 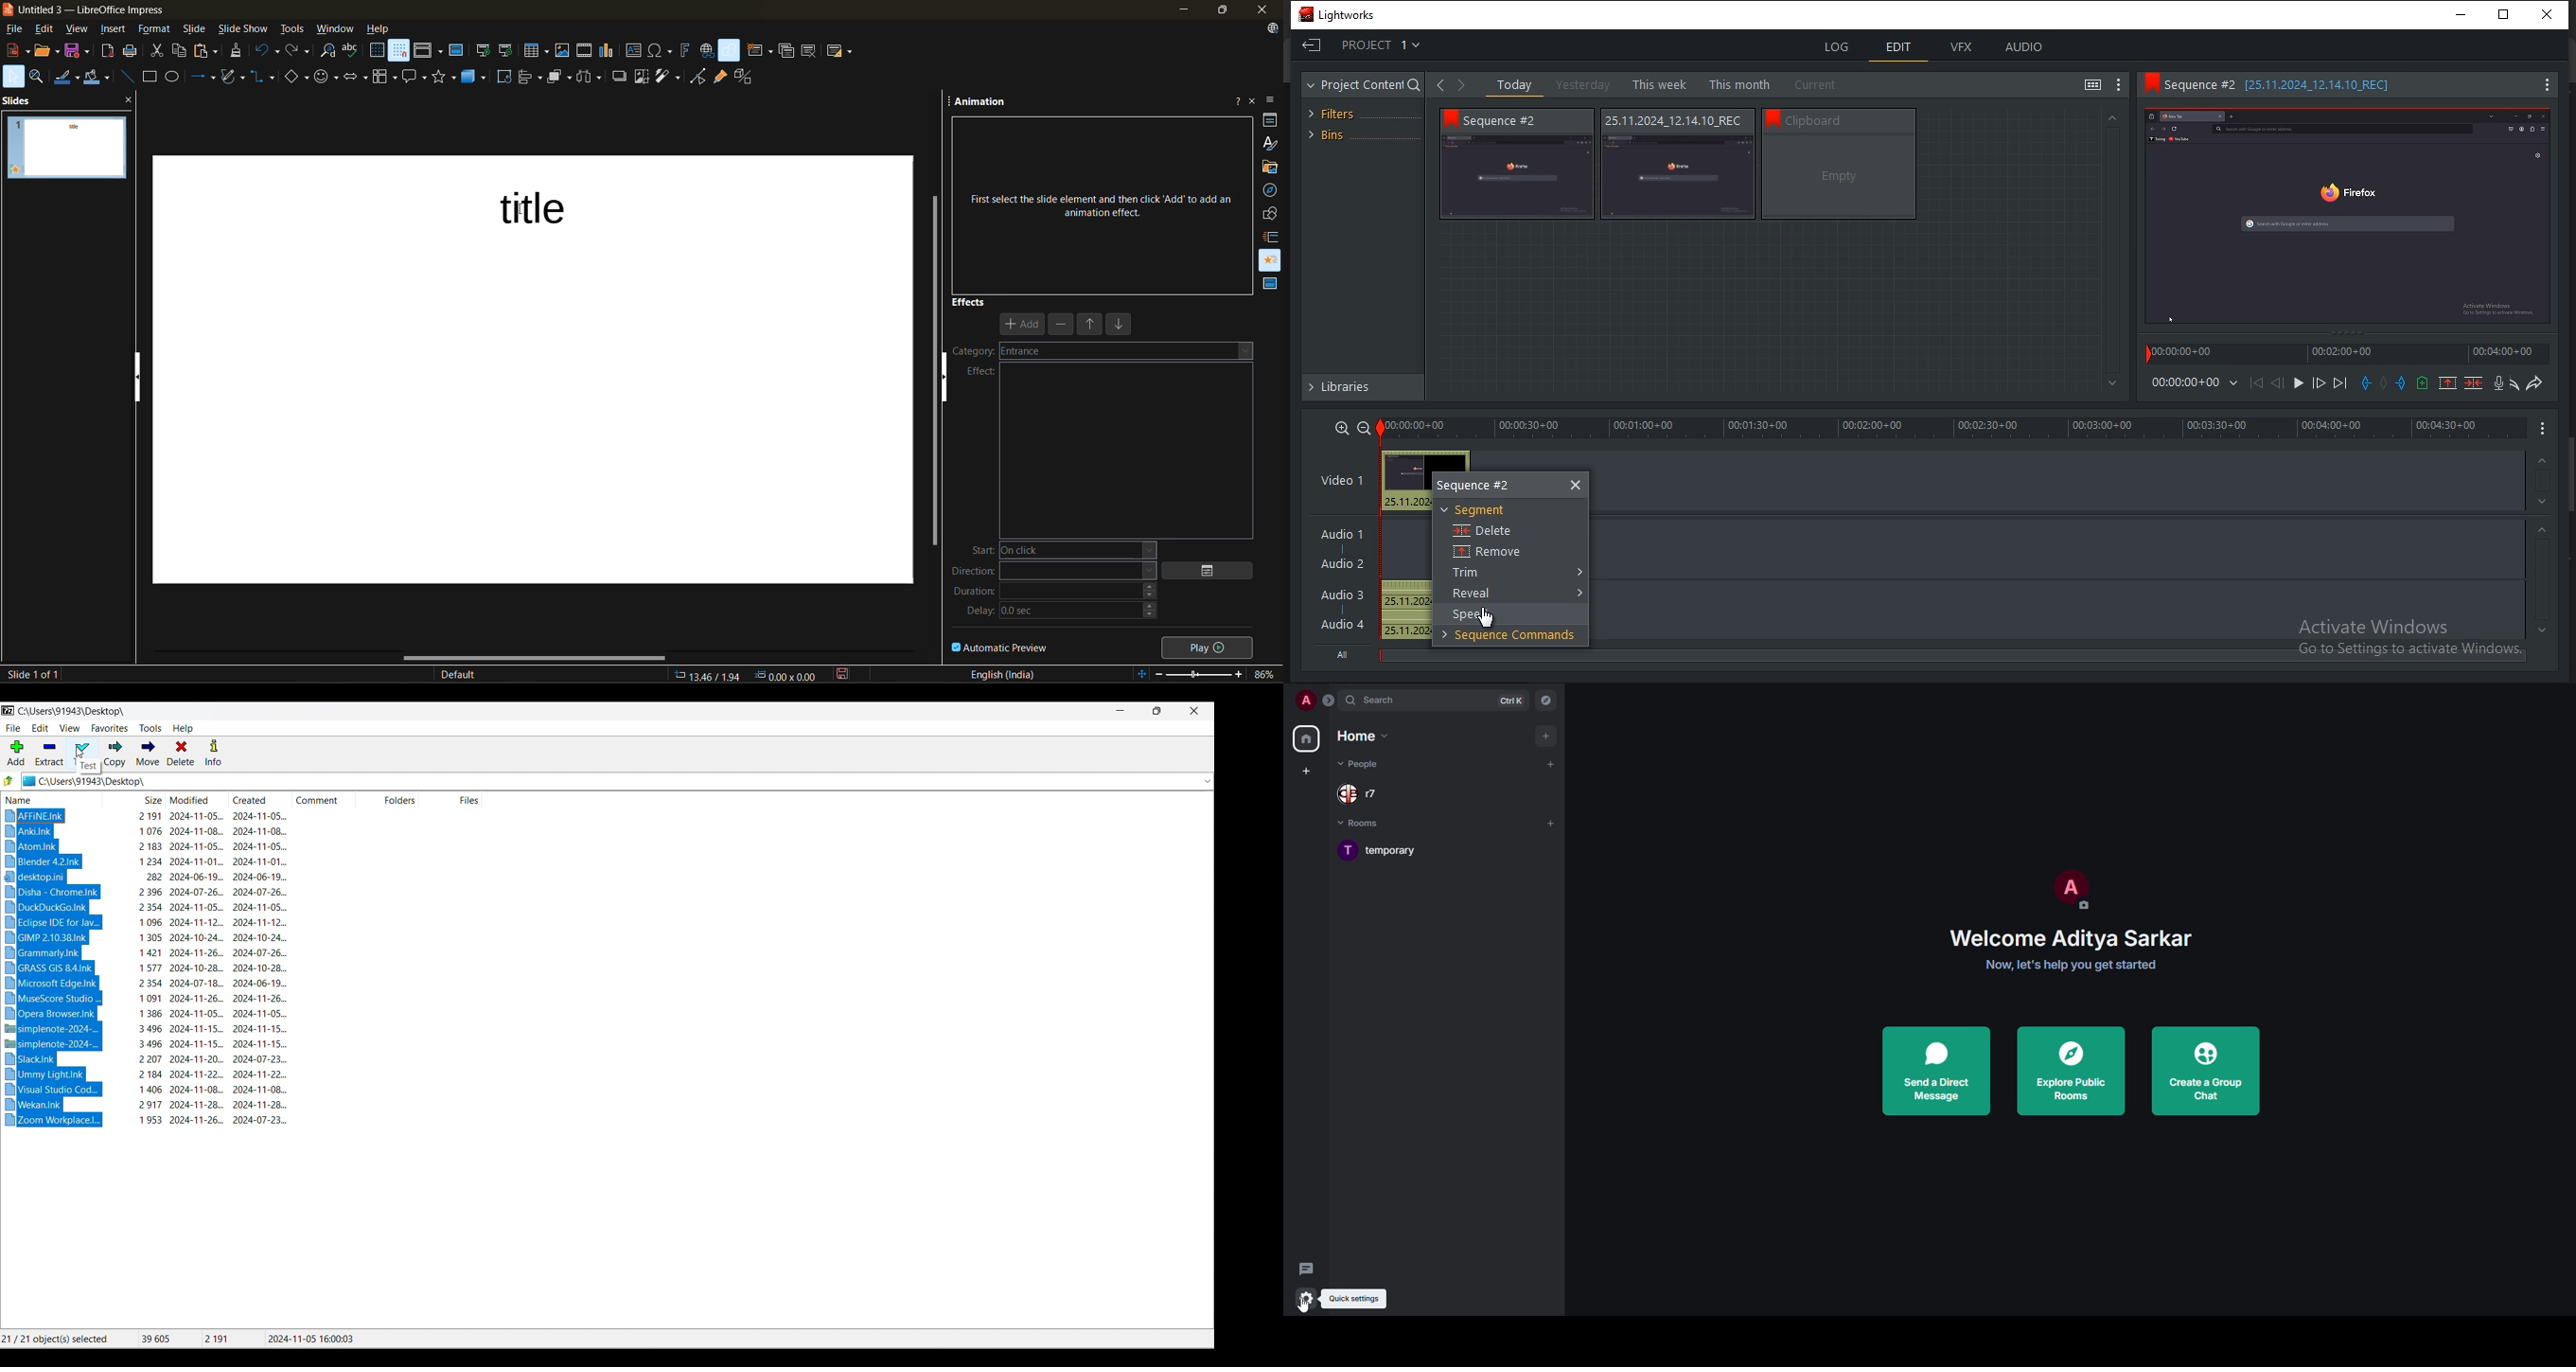 I want to click on new, so click(x=15, y=51).